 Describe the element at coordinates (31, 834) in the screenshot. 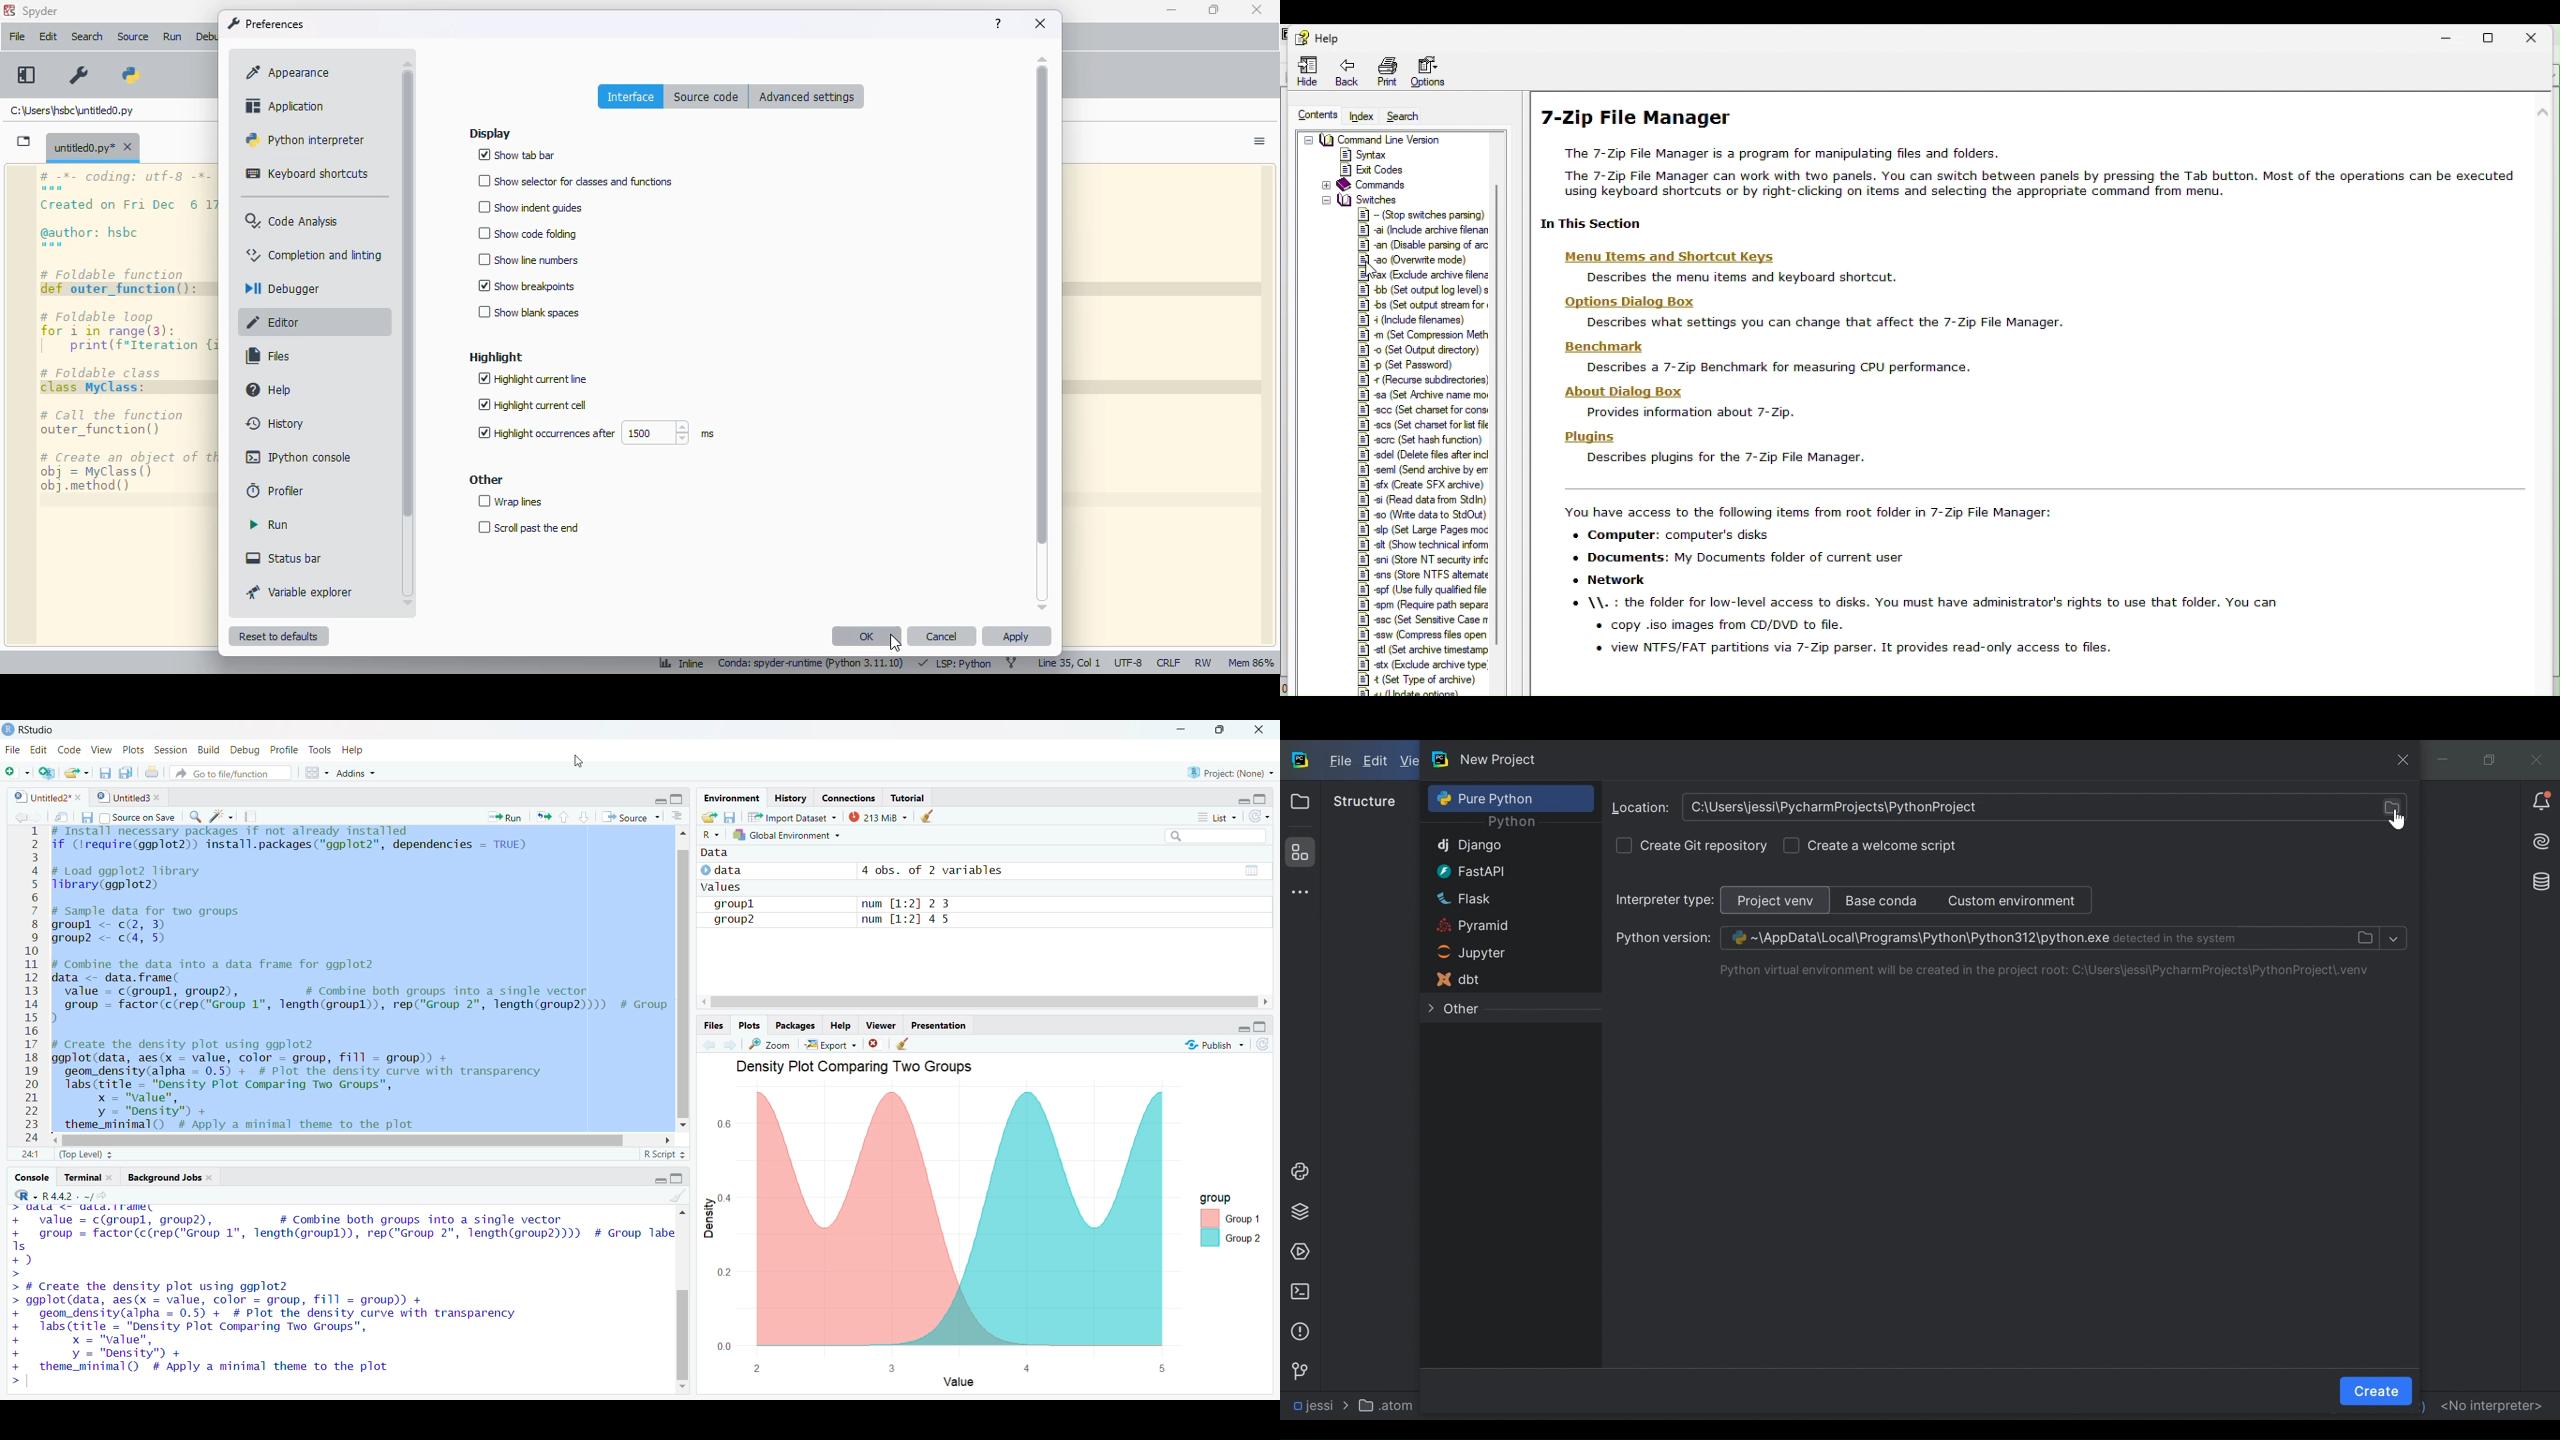

I see `1` at that location.